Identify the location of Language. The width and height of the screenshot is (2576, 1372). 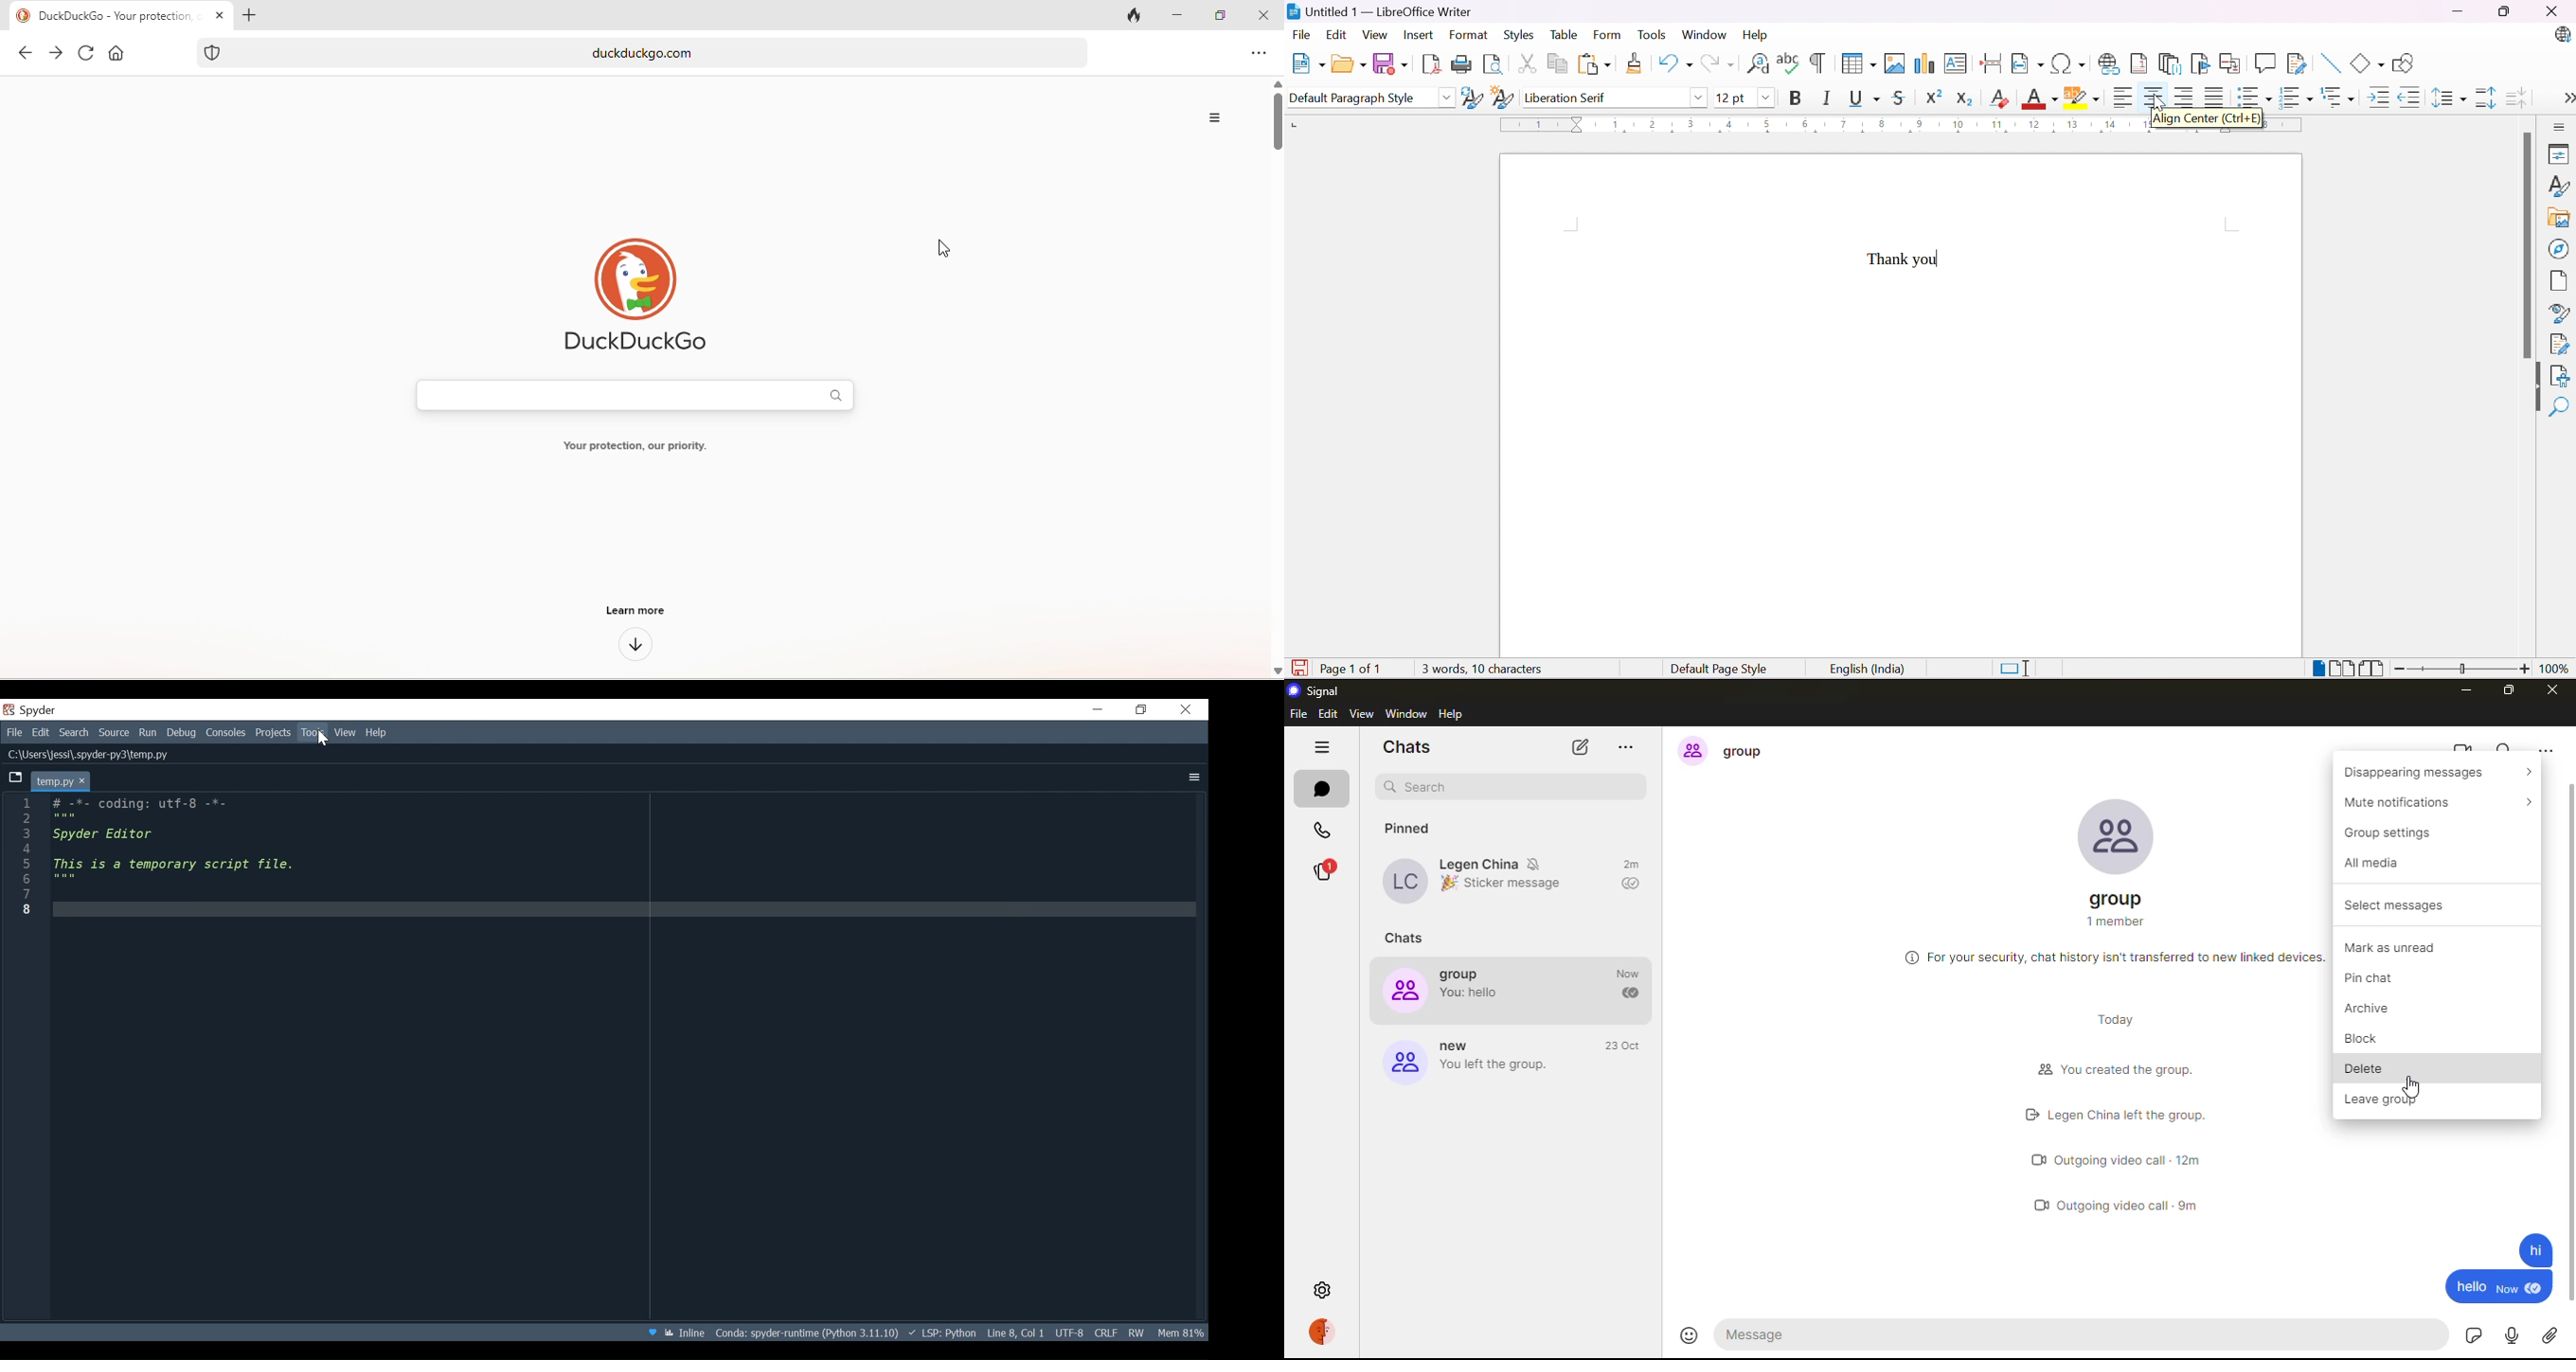
(941, 1332).